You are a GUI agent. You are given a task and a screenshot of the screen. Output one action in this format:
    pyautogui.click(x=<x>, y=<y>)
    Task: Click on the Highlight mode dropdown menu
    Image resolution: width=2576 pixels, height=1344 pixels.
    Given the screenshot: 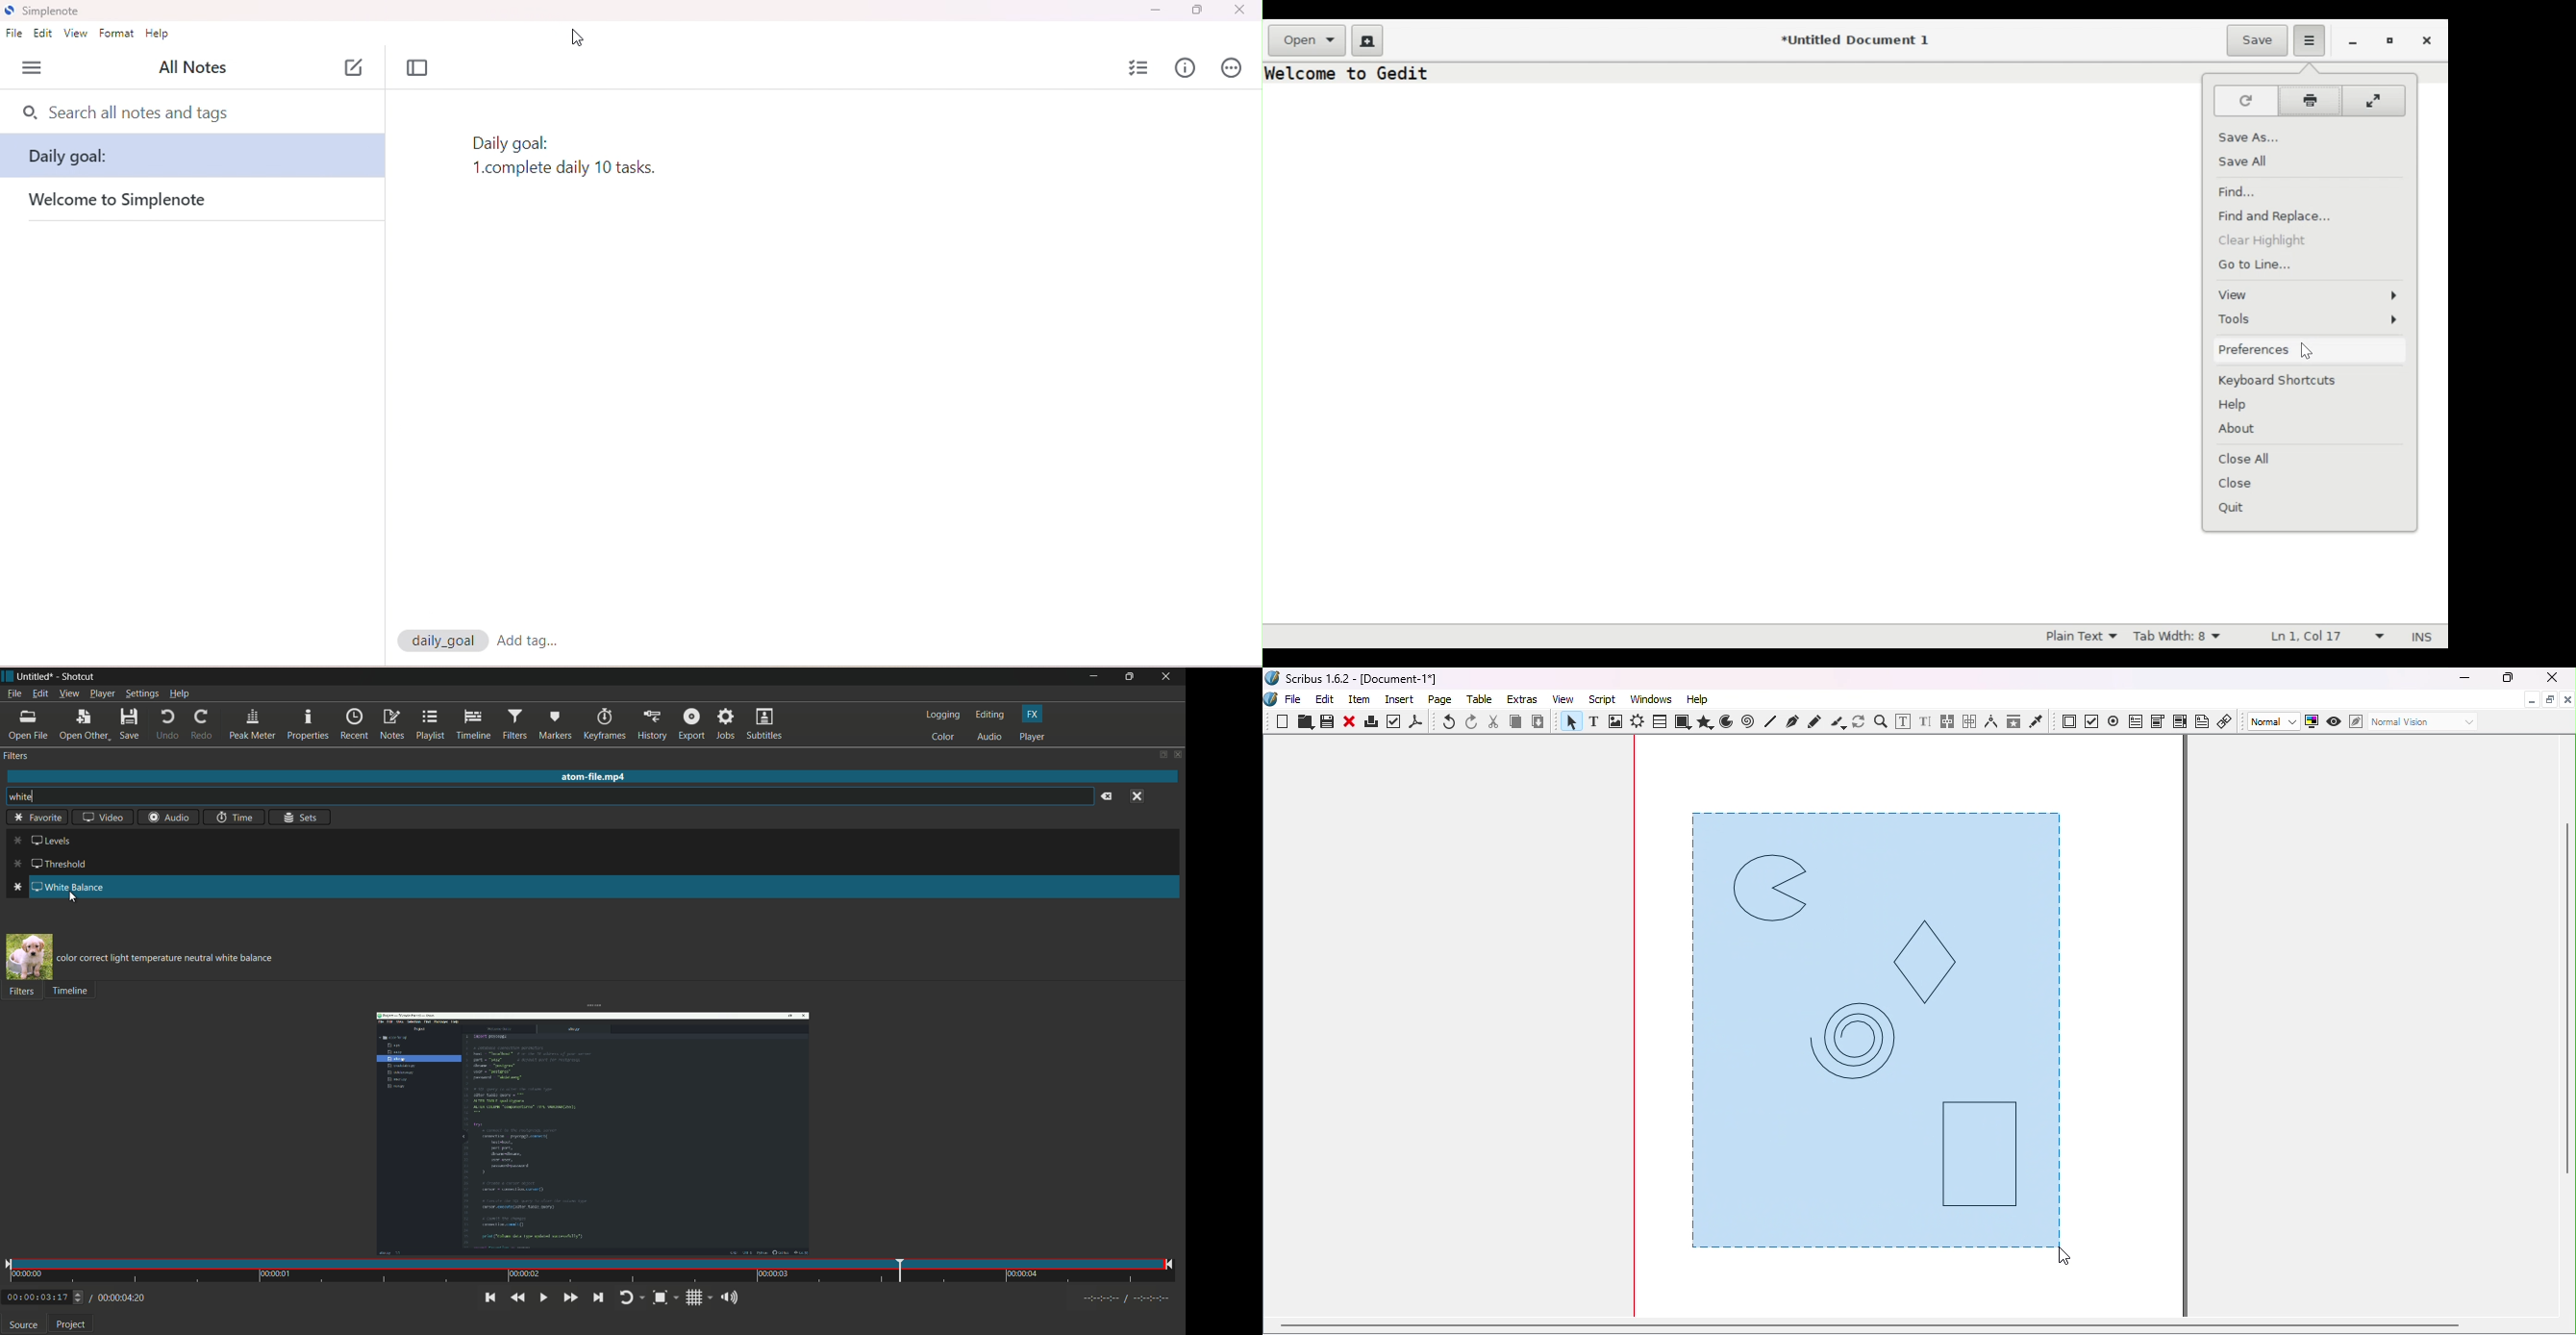 What is the action you would take?
    pyautogui.click(x=2079, y=637)
    